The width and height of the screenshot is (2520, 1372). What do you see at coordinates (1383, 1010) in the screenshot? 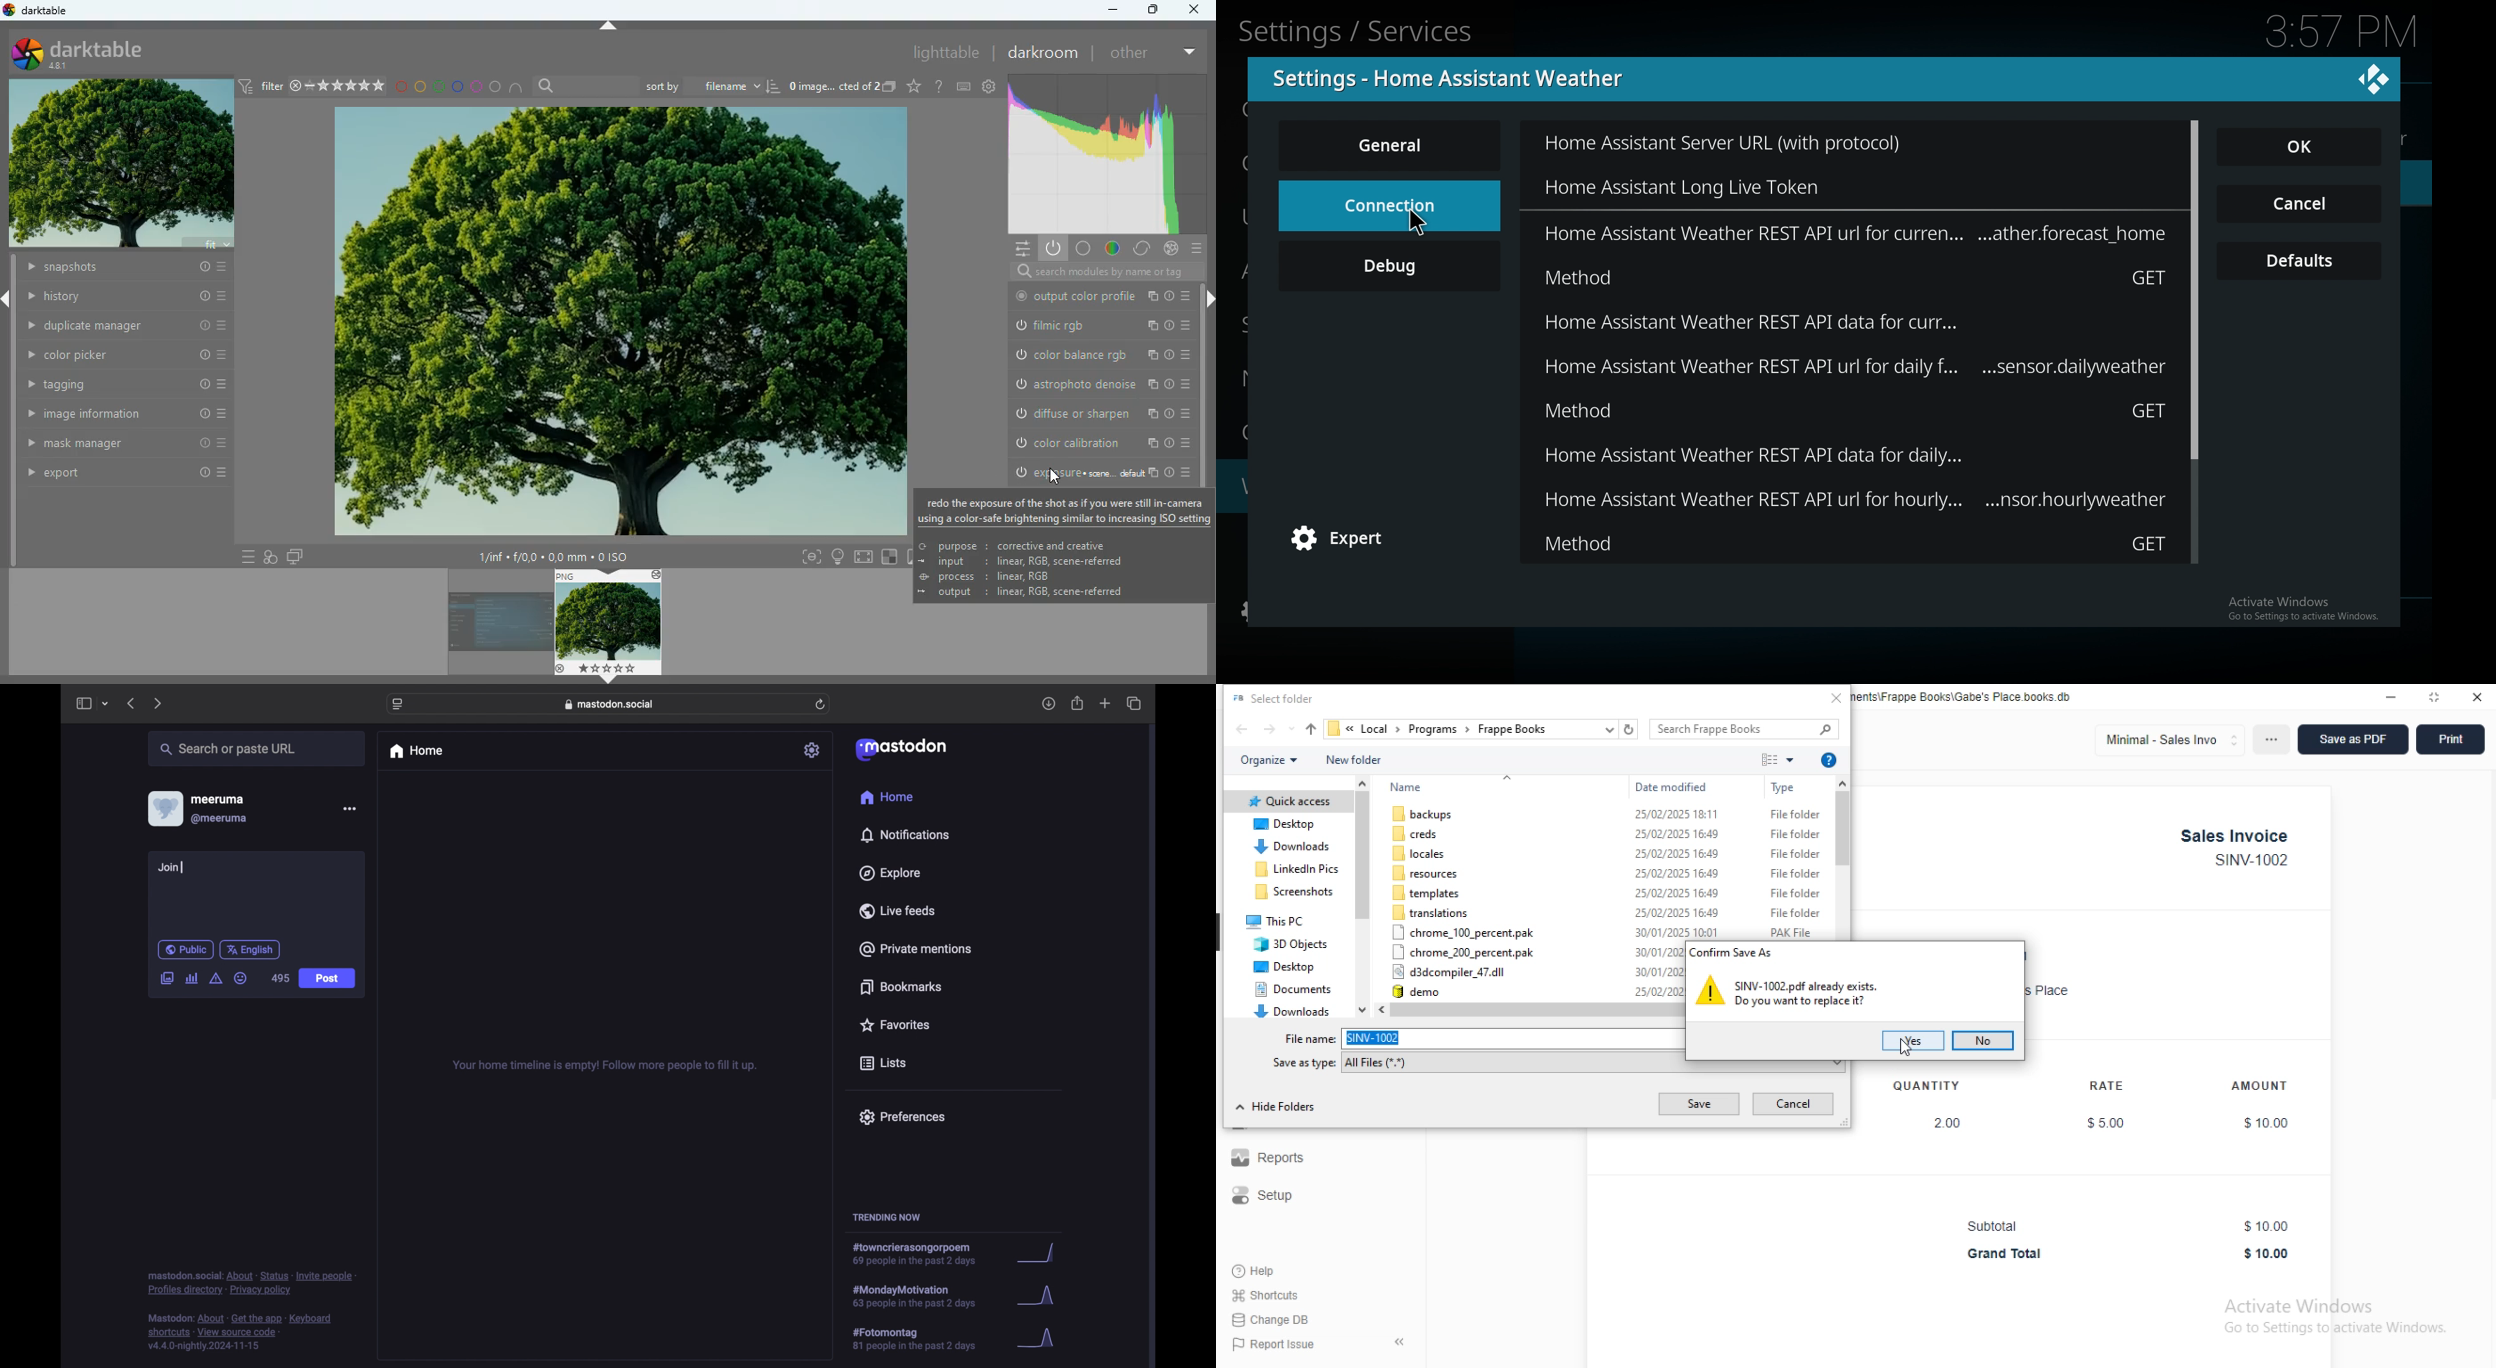
I see `scroll left` at bounding box center [1383, 1010].